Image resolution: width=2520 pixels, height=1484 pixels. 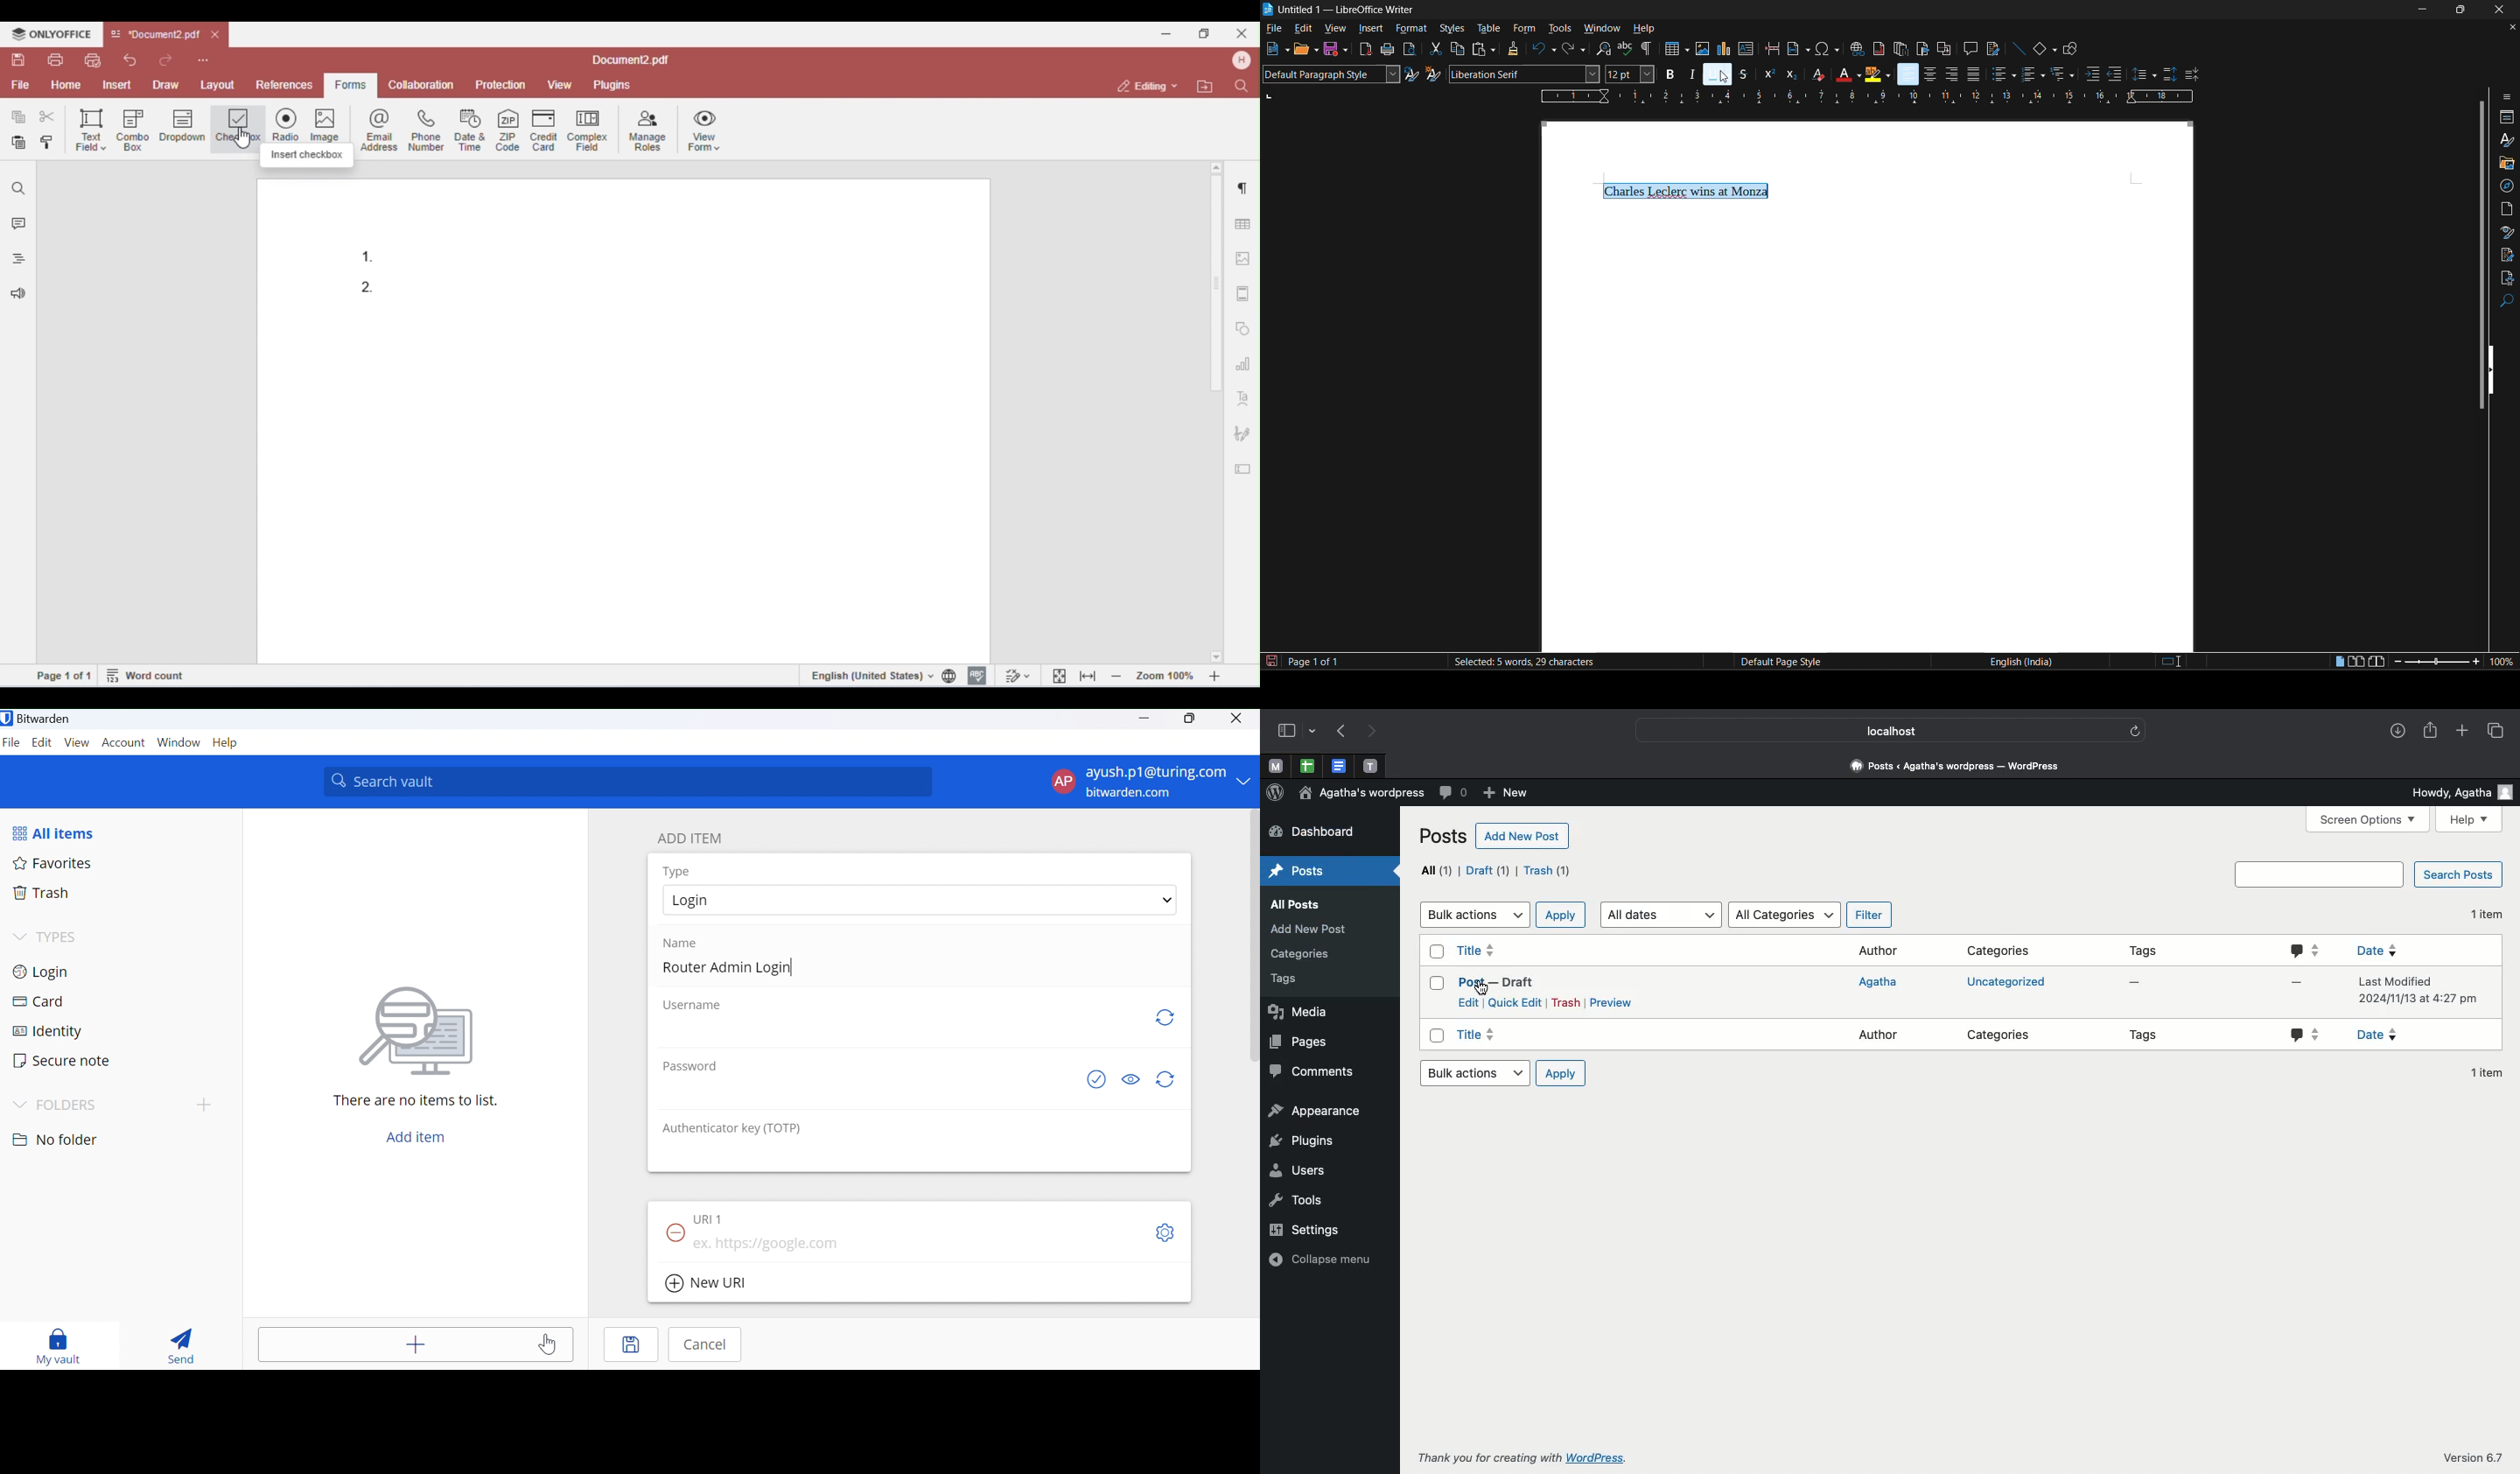 I want to click on Media, so click(x=1306, y=1011).